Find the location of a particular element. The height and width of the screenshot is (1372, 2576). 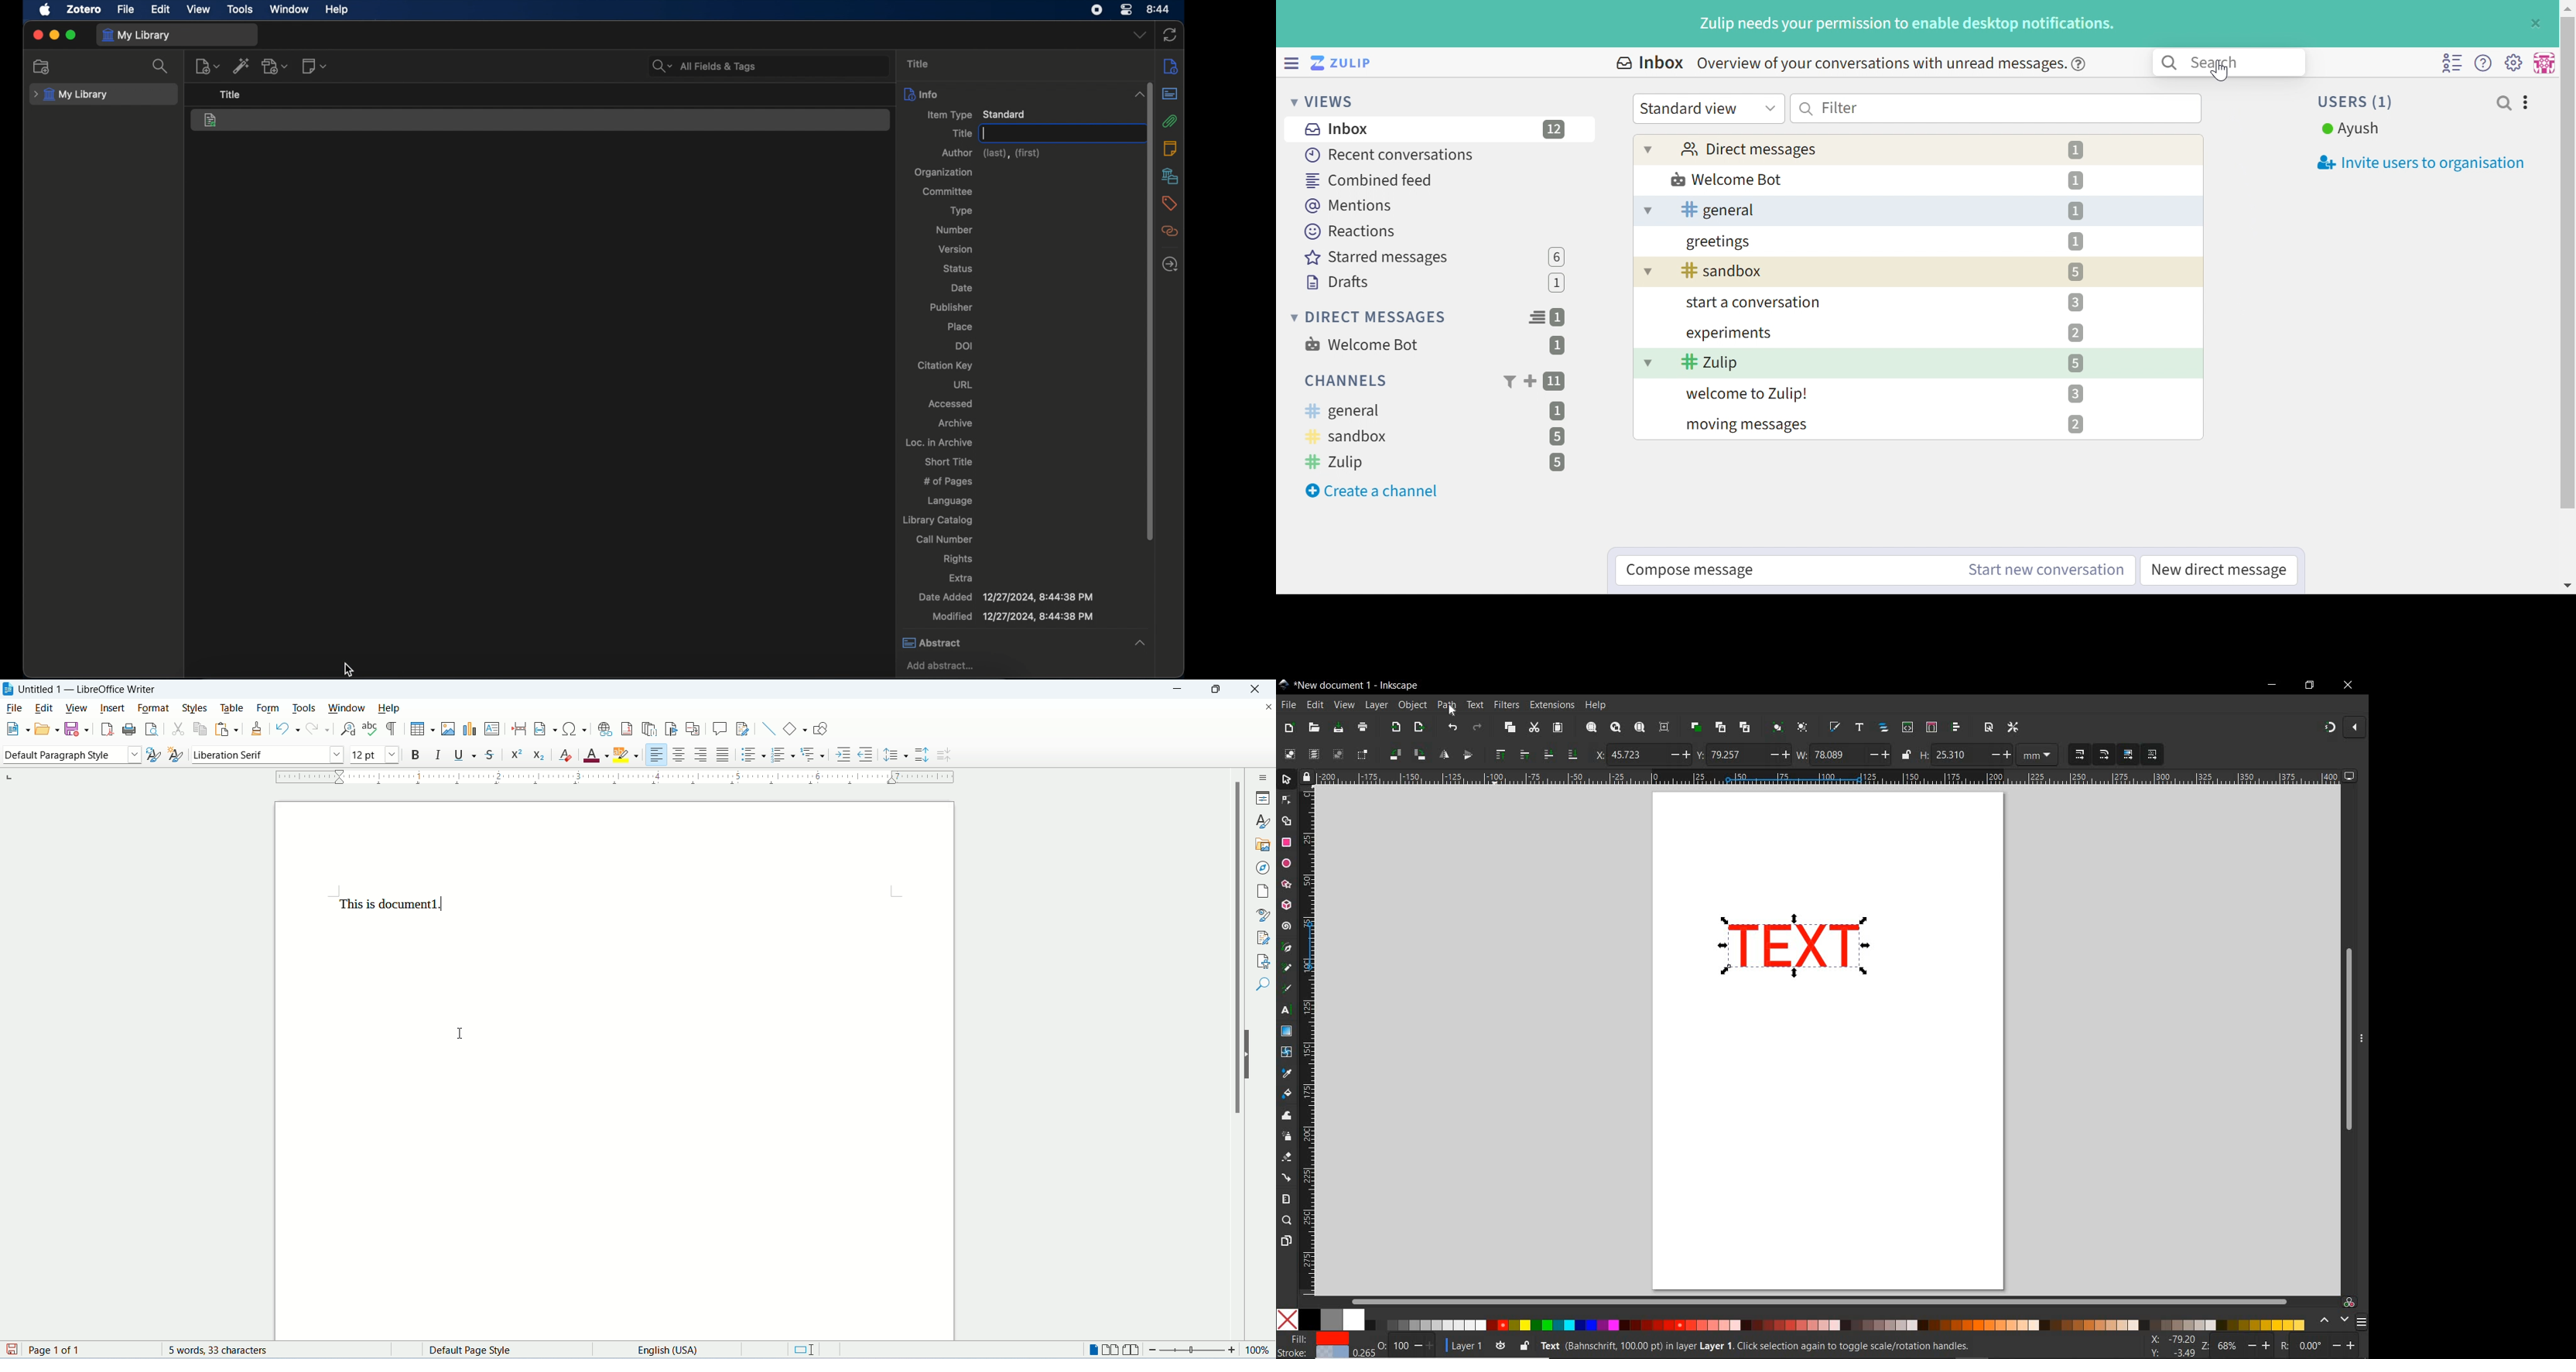

OPEN TEXT is located at coordinates (1858, 728).